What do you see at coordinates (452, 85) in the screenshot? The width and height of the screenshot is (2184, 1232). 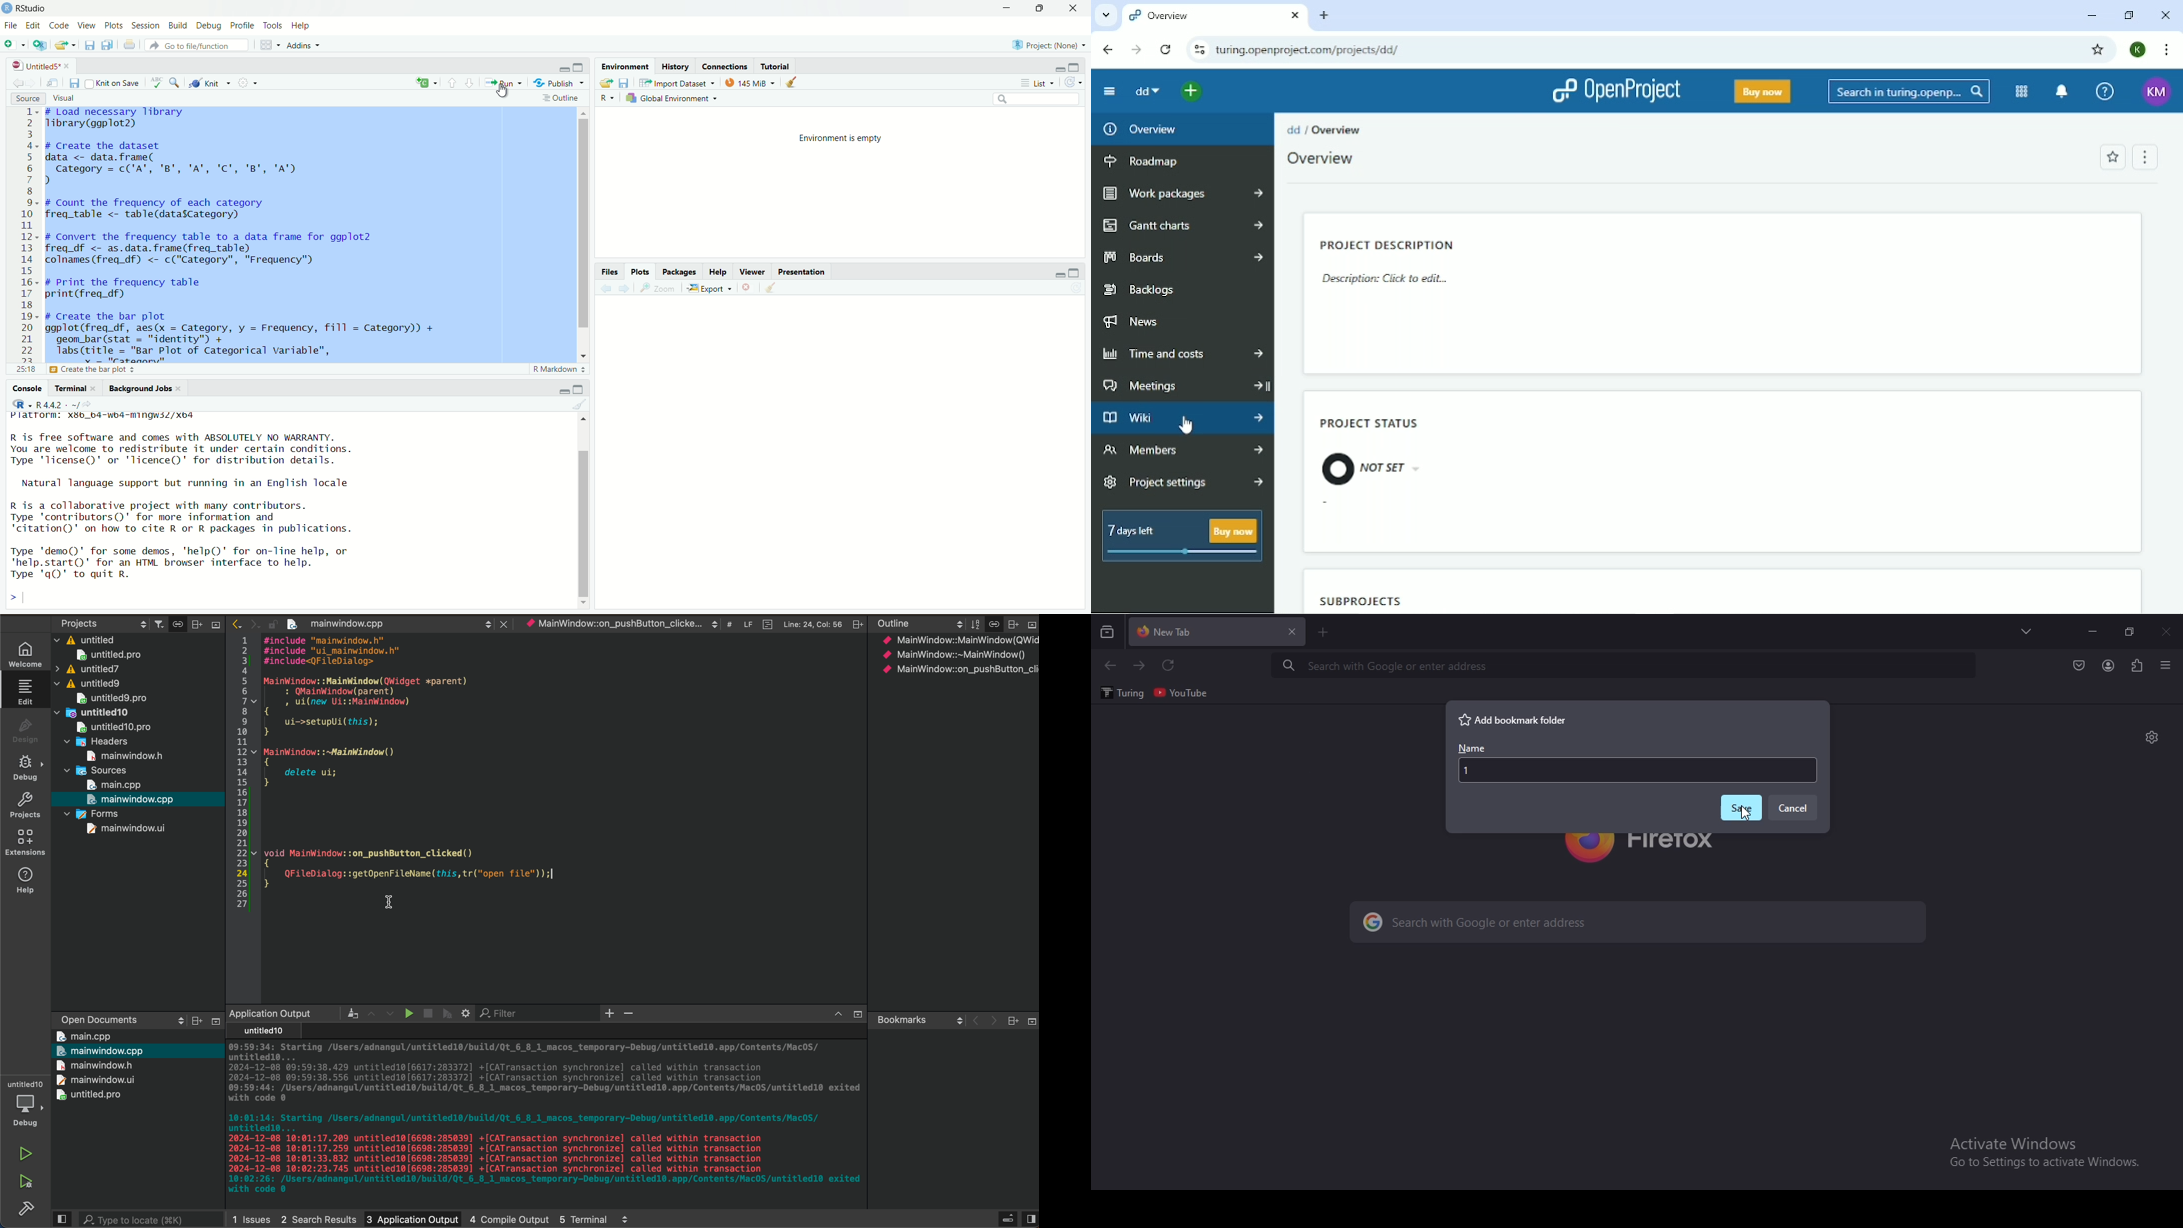 I see `previous section` at bounding box center [452, 85].